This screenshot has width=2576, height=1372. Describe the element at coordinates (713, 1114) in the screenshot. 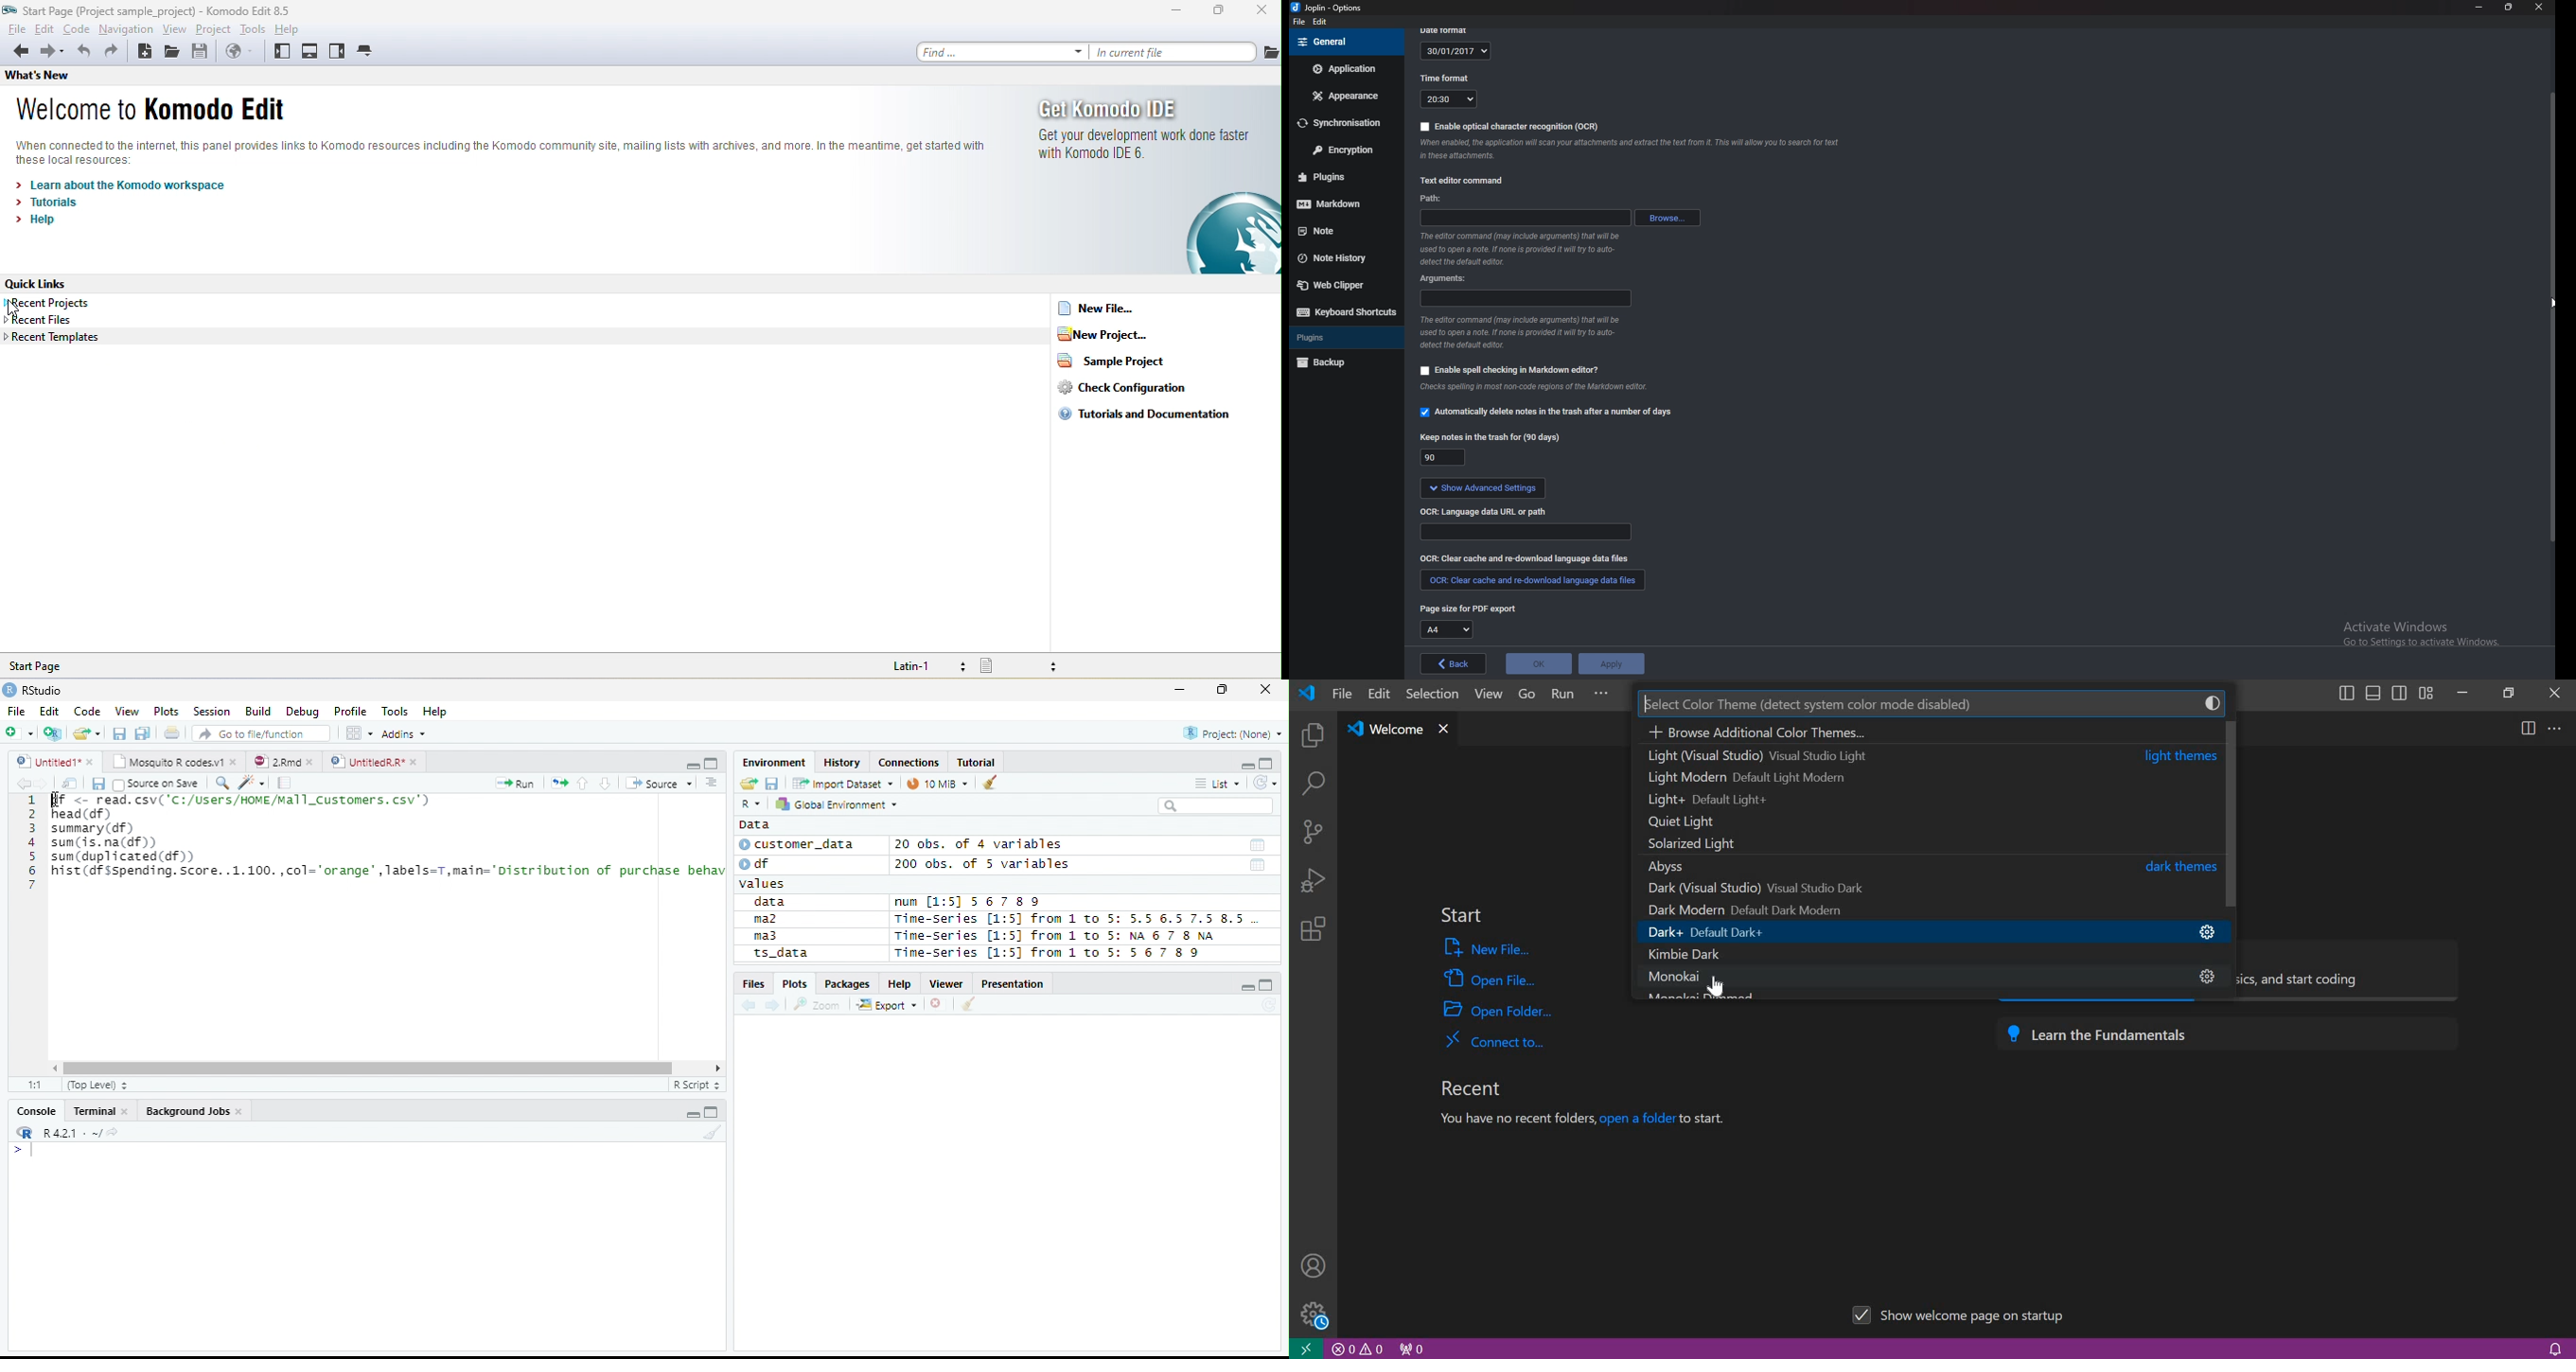

I see `Maximize` at that location.